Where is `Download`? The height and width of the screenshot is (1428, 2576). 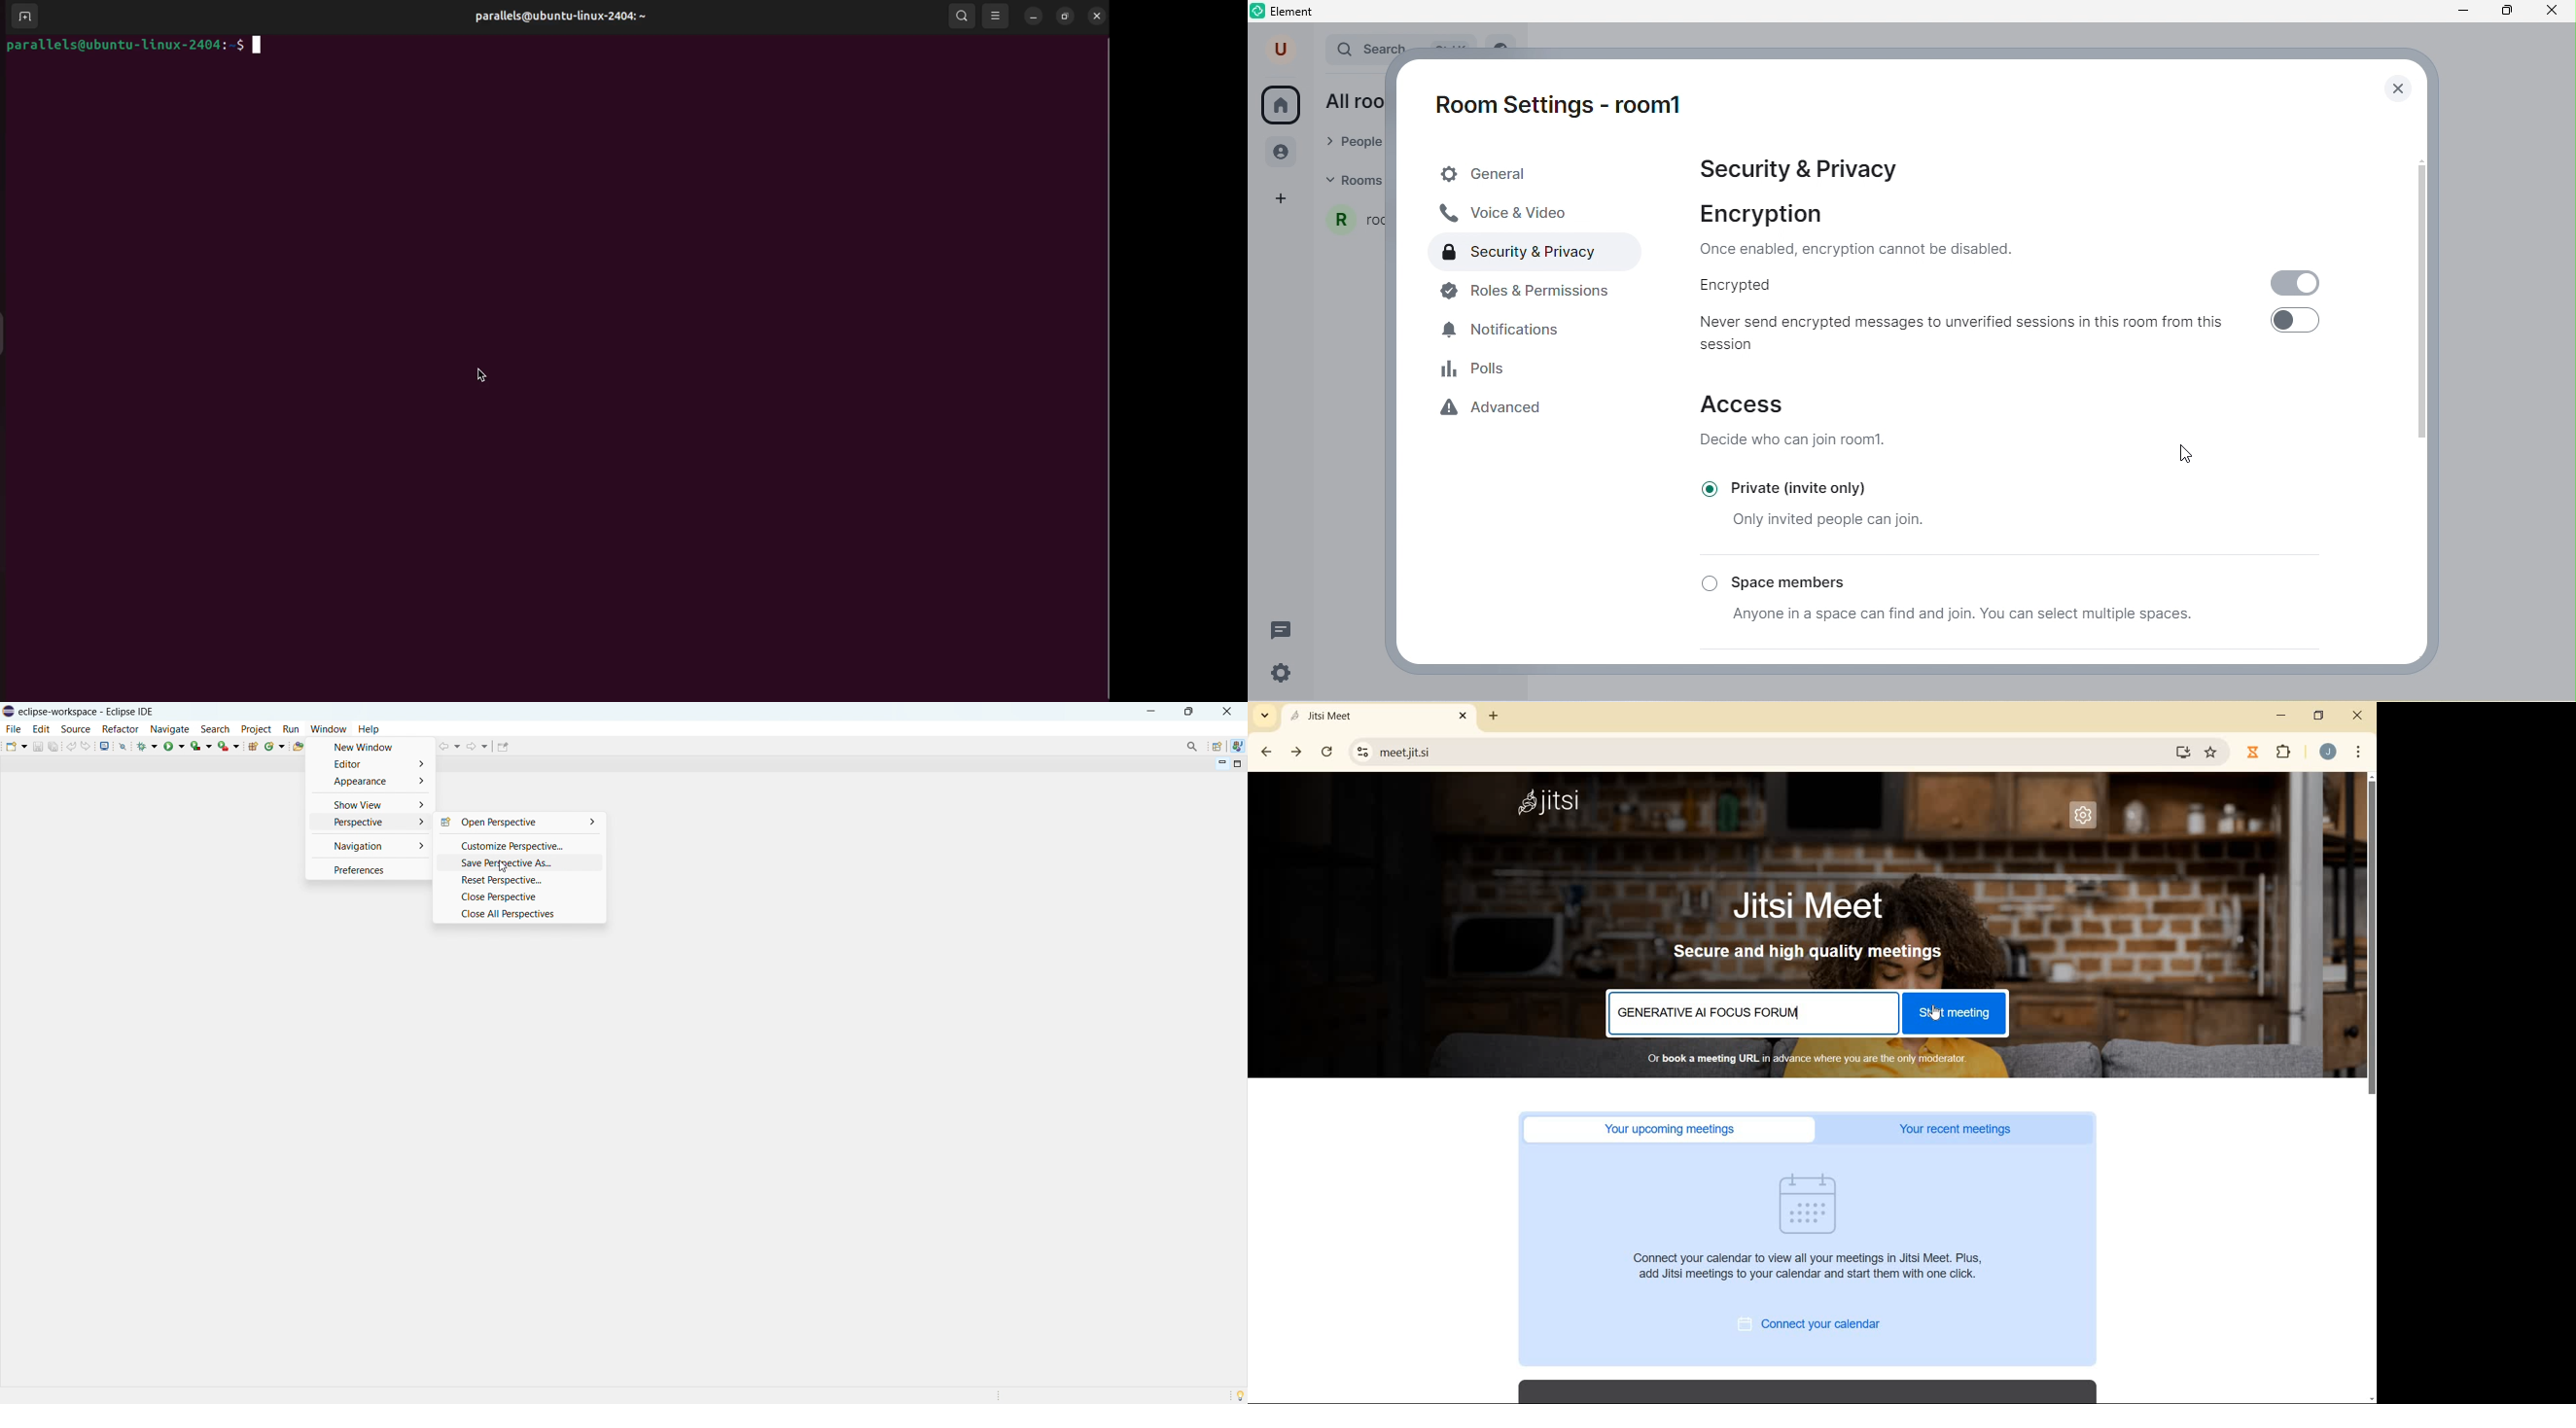
Download is located at coordinates (2182, 752).